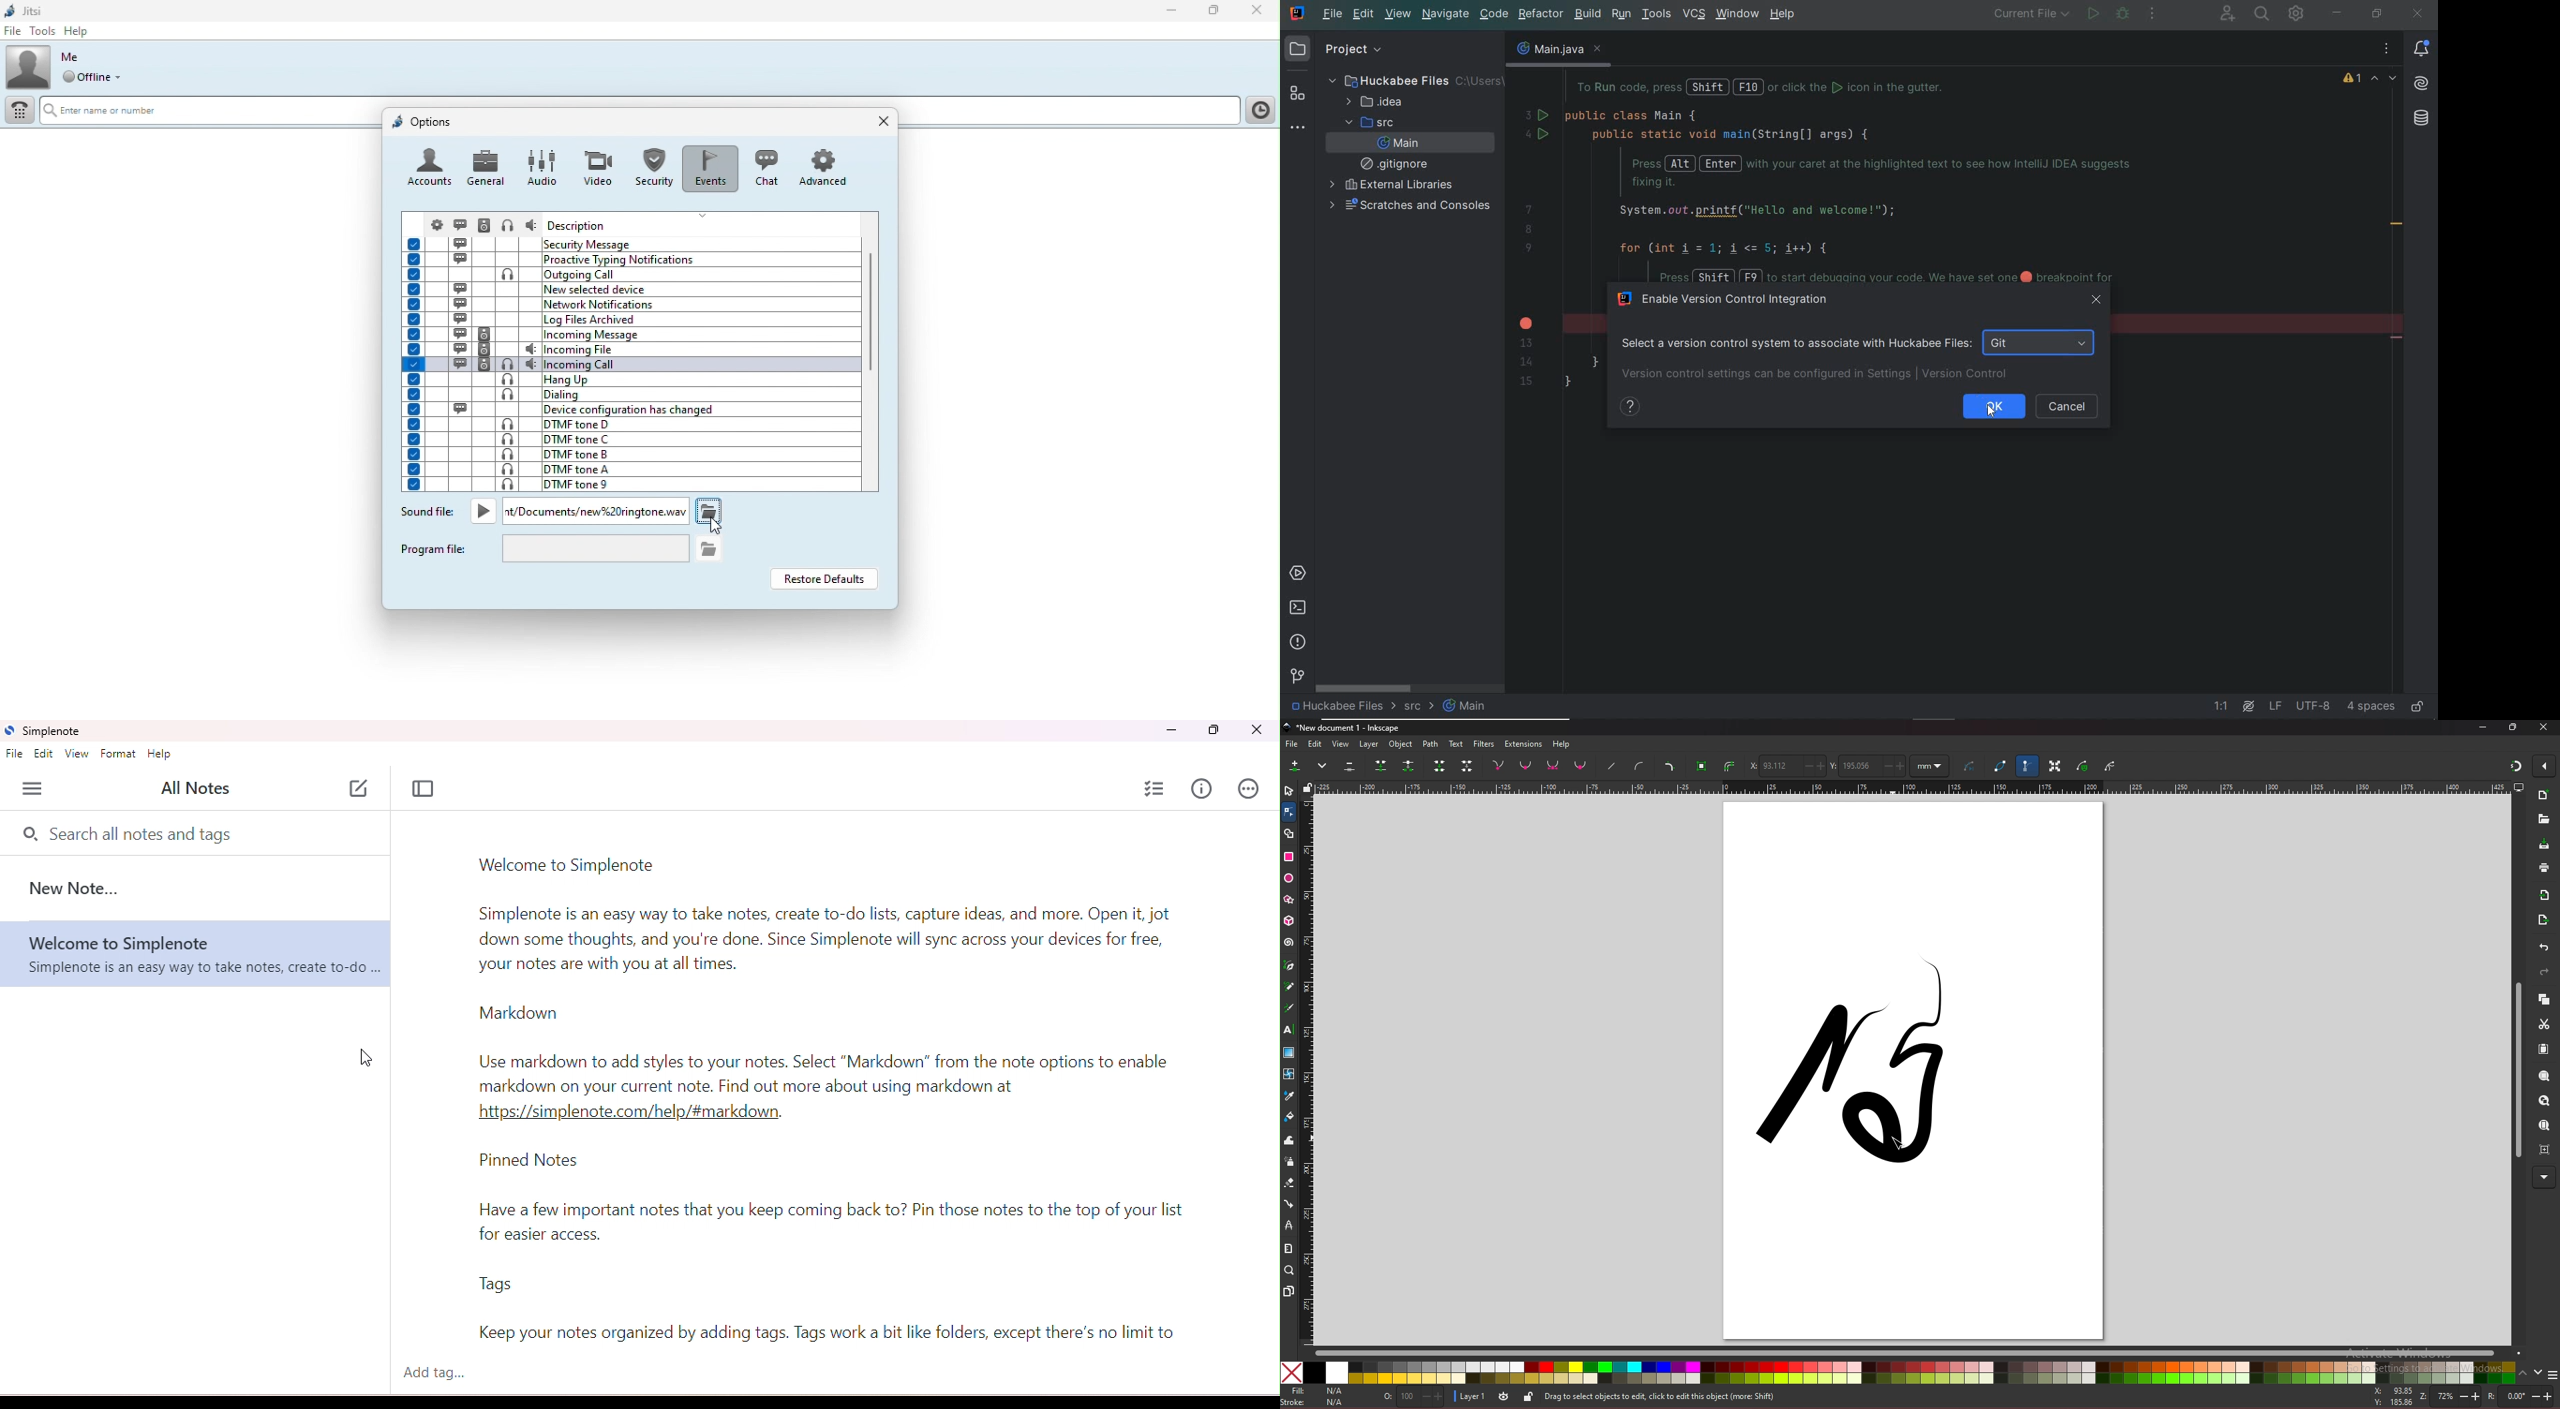 This screenshot has height=1428, width=2576. What do you see at coordinates (1215, 12) in the screenshot?
I see `Restore` at bounding box center [1215, 12].